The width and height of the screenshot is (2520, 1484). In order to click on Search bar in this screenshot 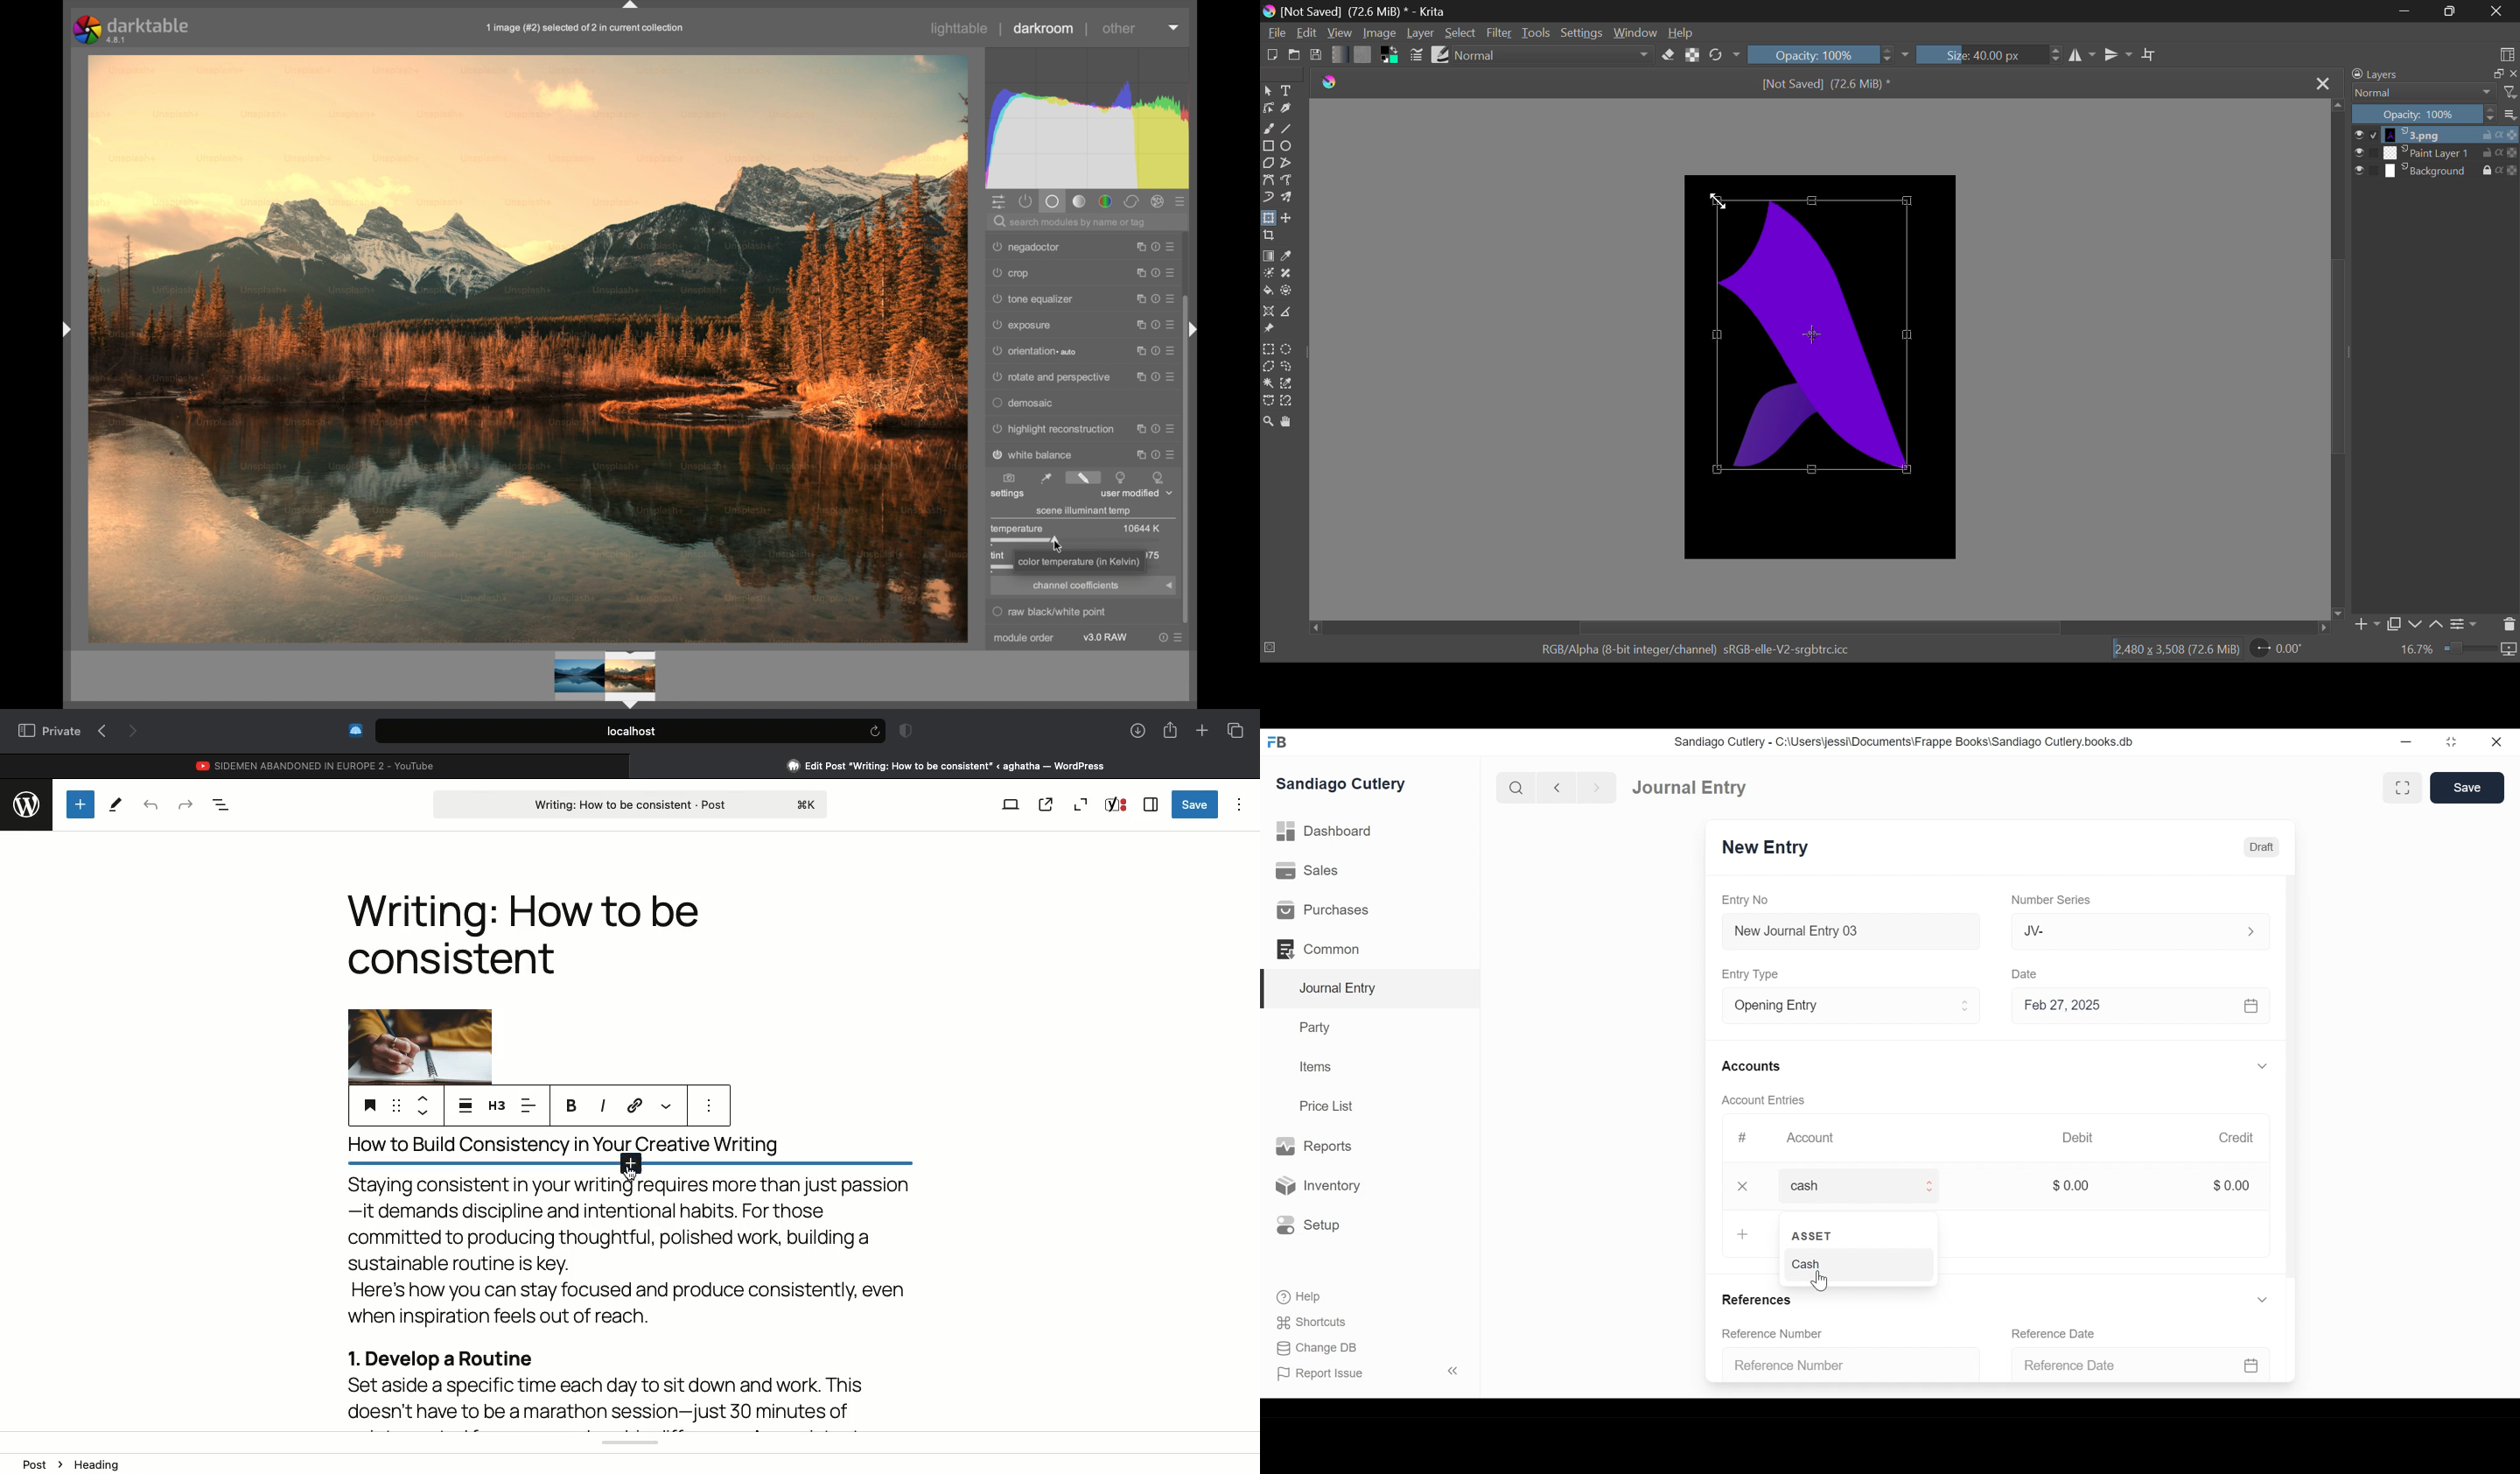, I will do `click(613, 731)`.